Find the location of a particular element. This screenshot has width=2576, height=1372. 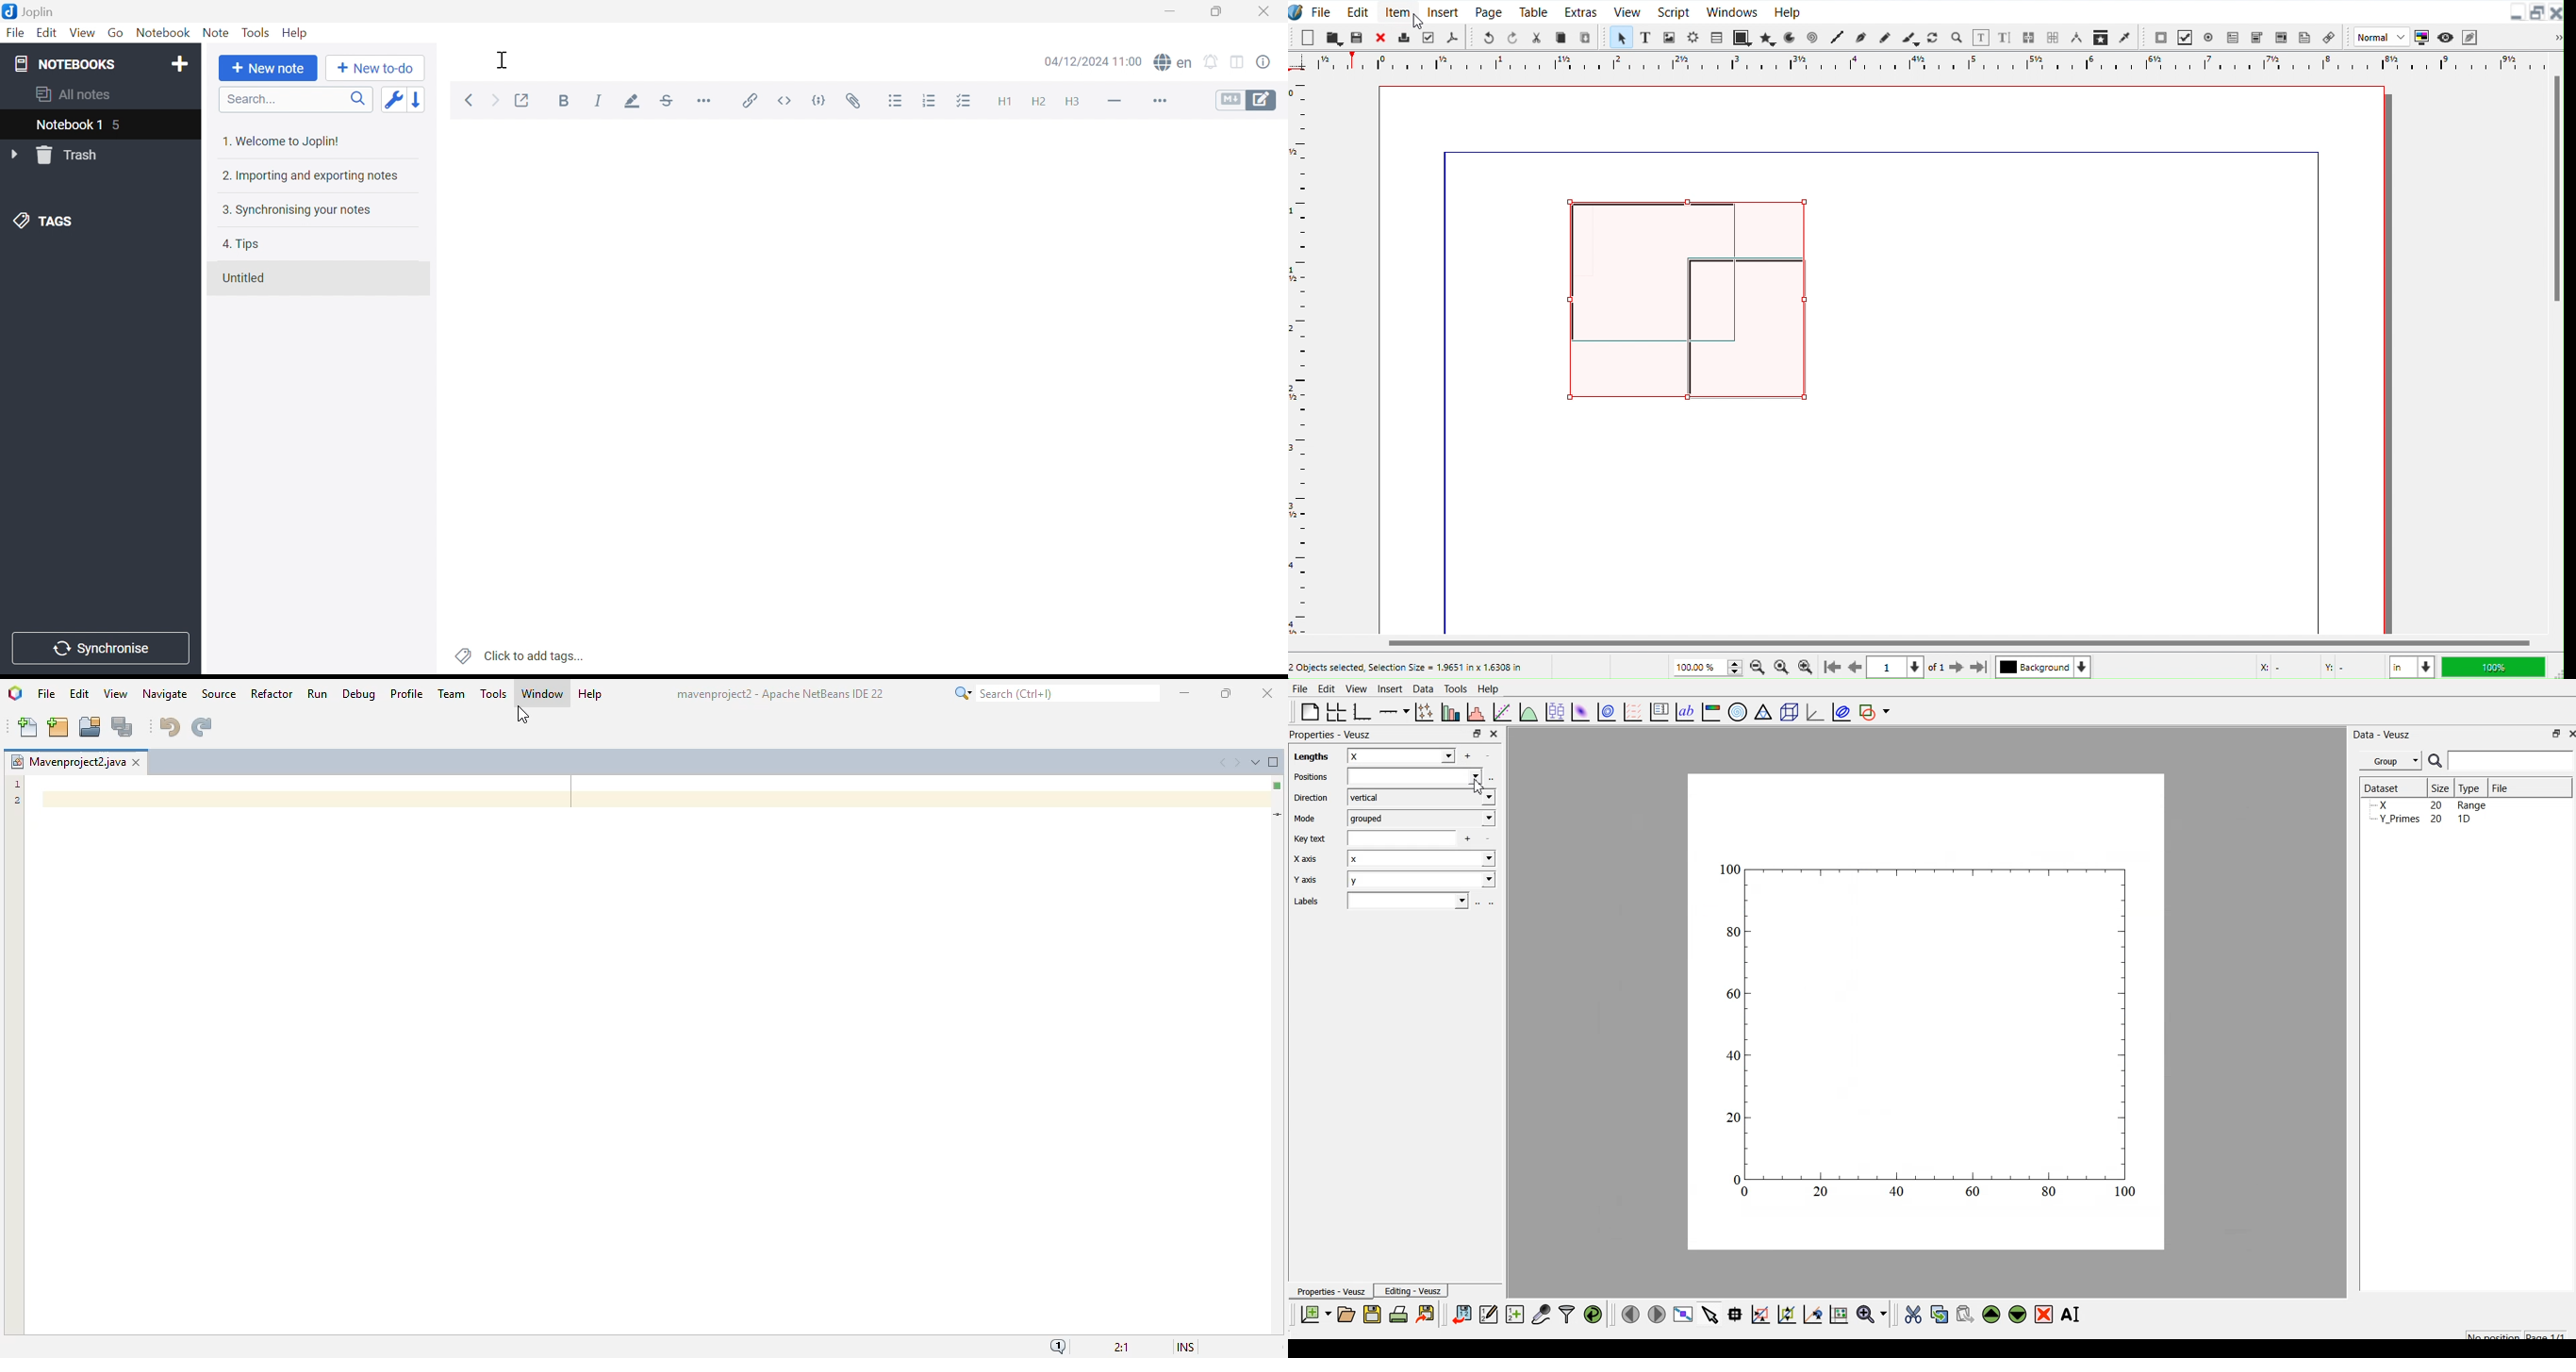

Synchronise is located at coordinates (103, 649).